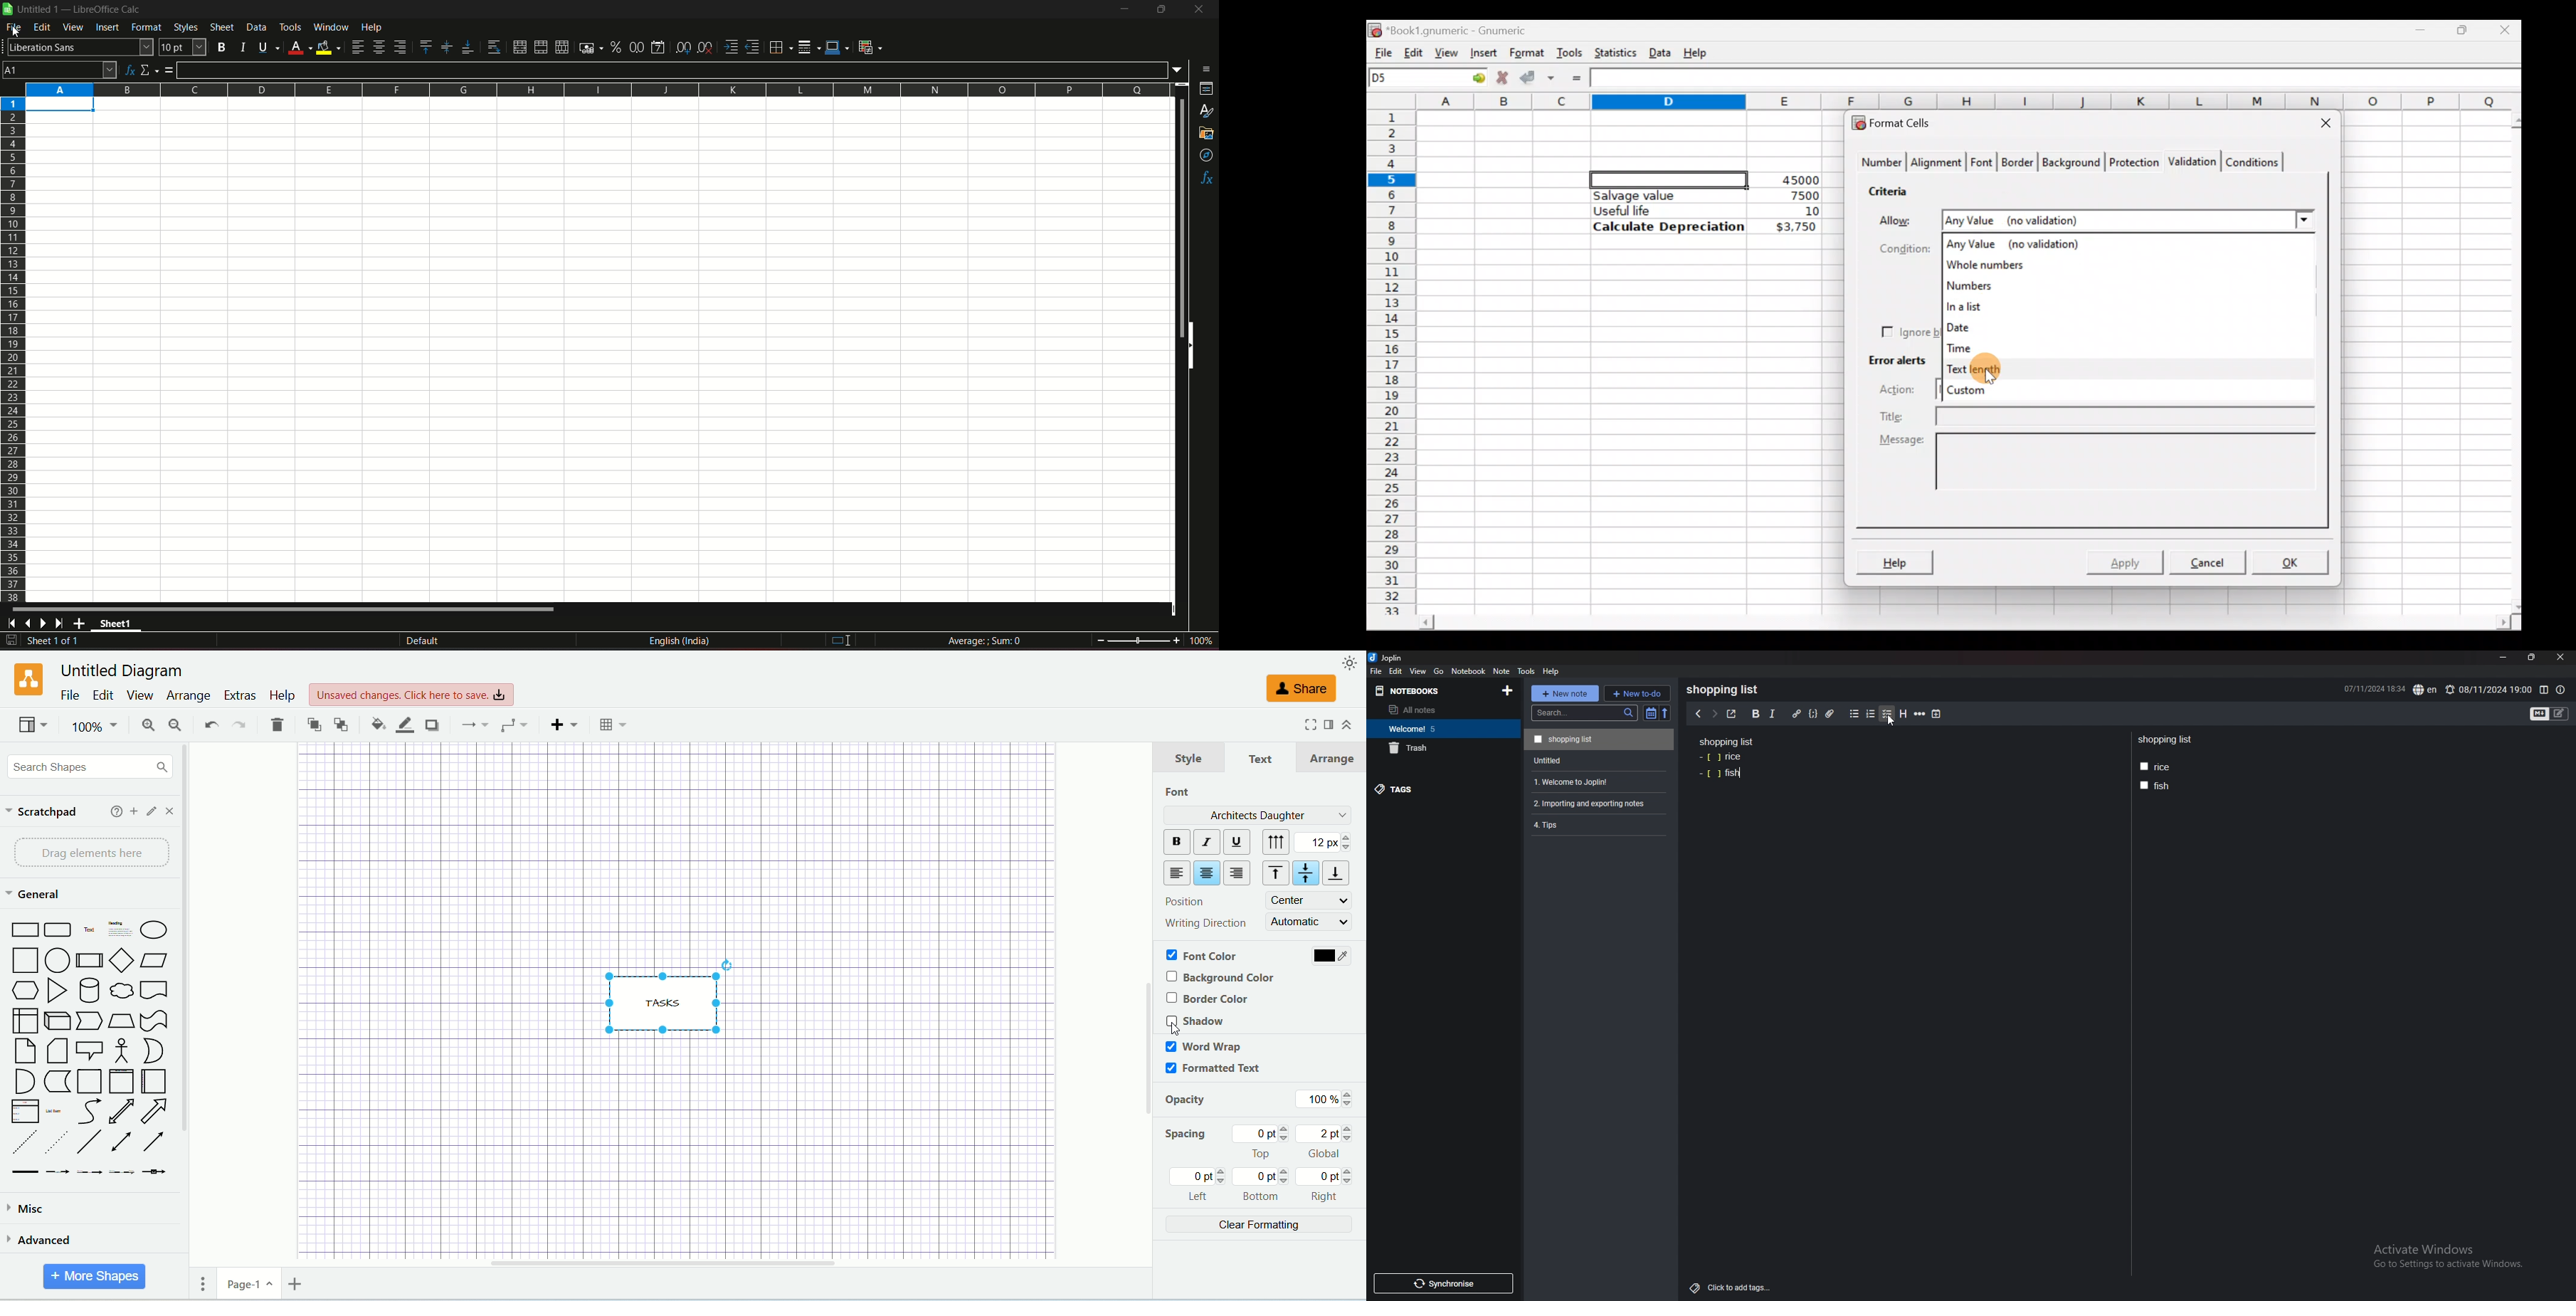 The image size is (2576, 1316). What do you see at coordinates (60, 623) in the screenshot?
I see `last sheet` at bounding box center [60, 623].